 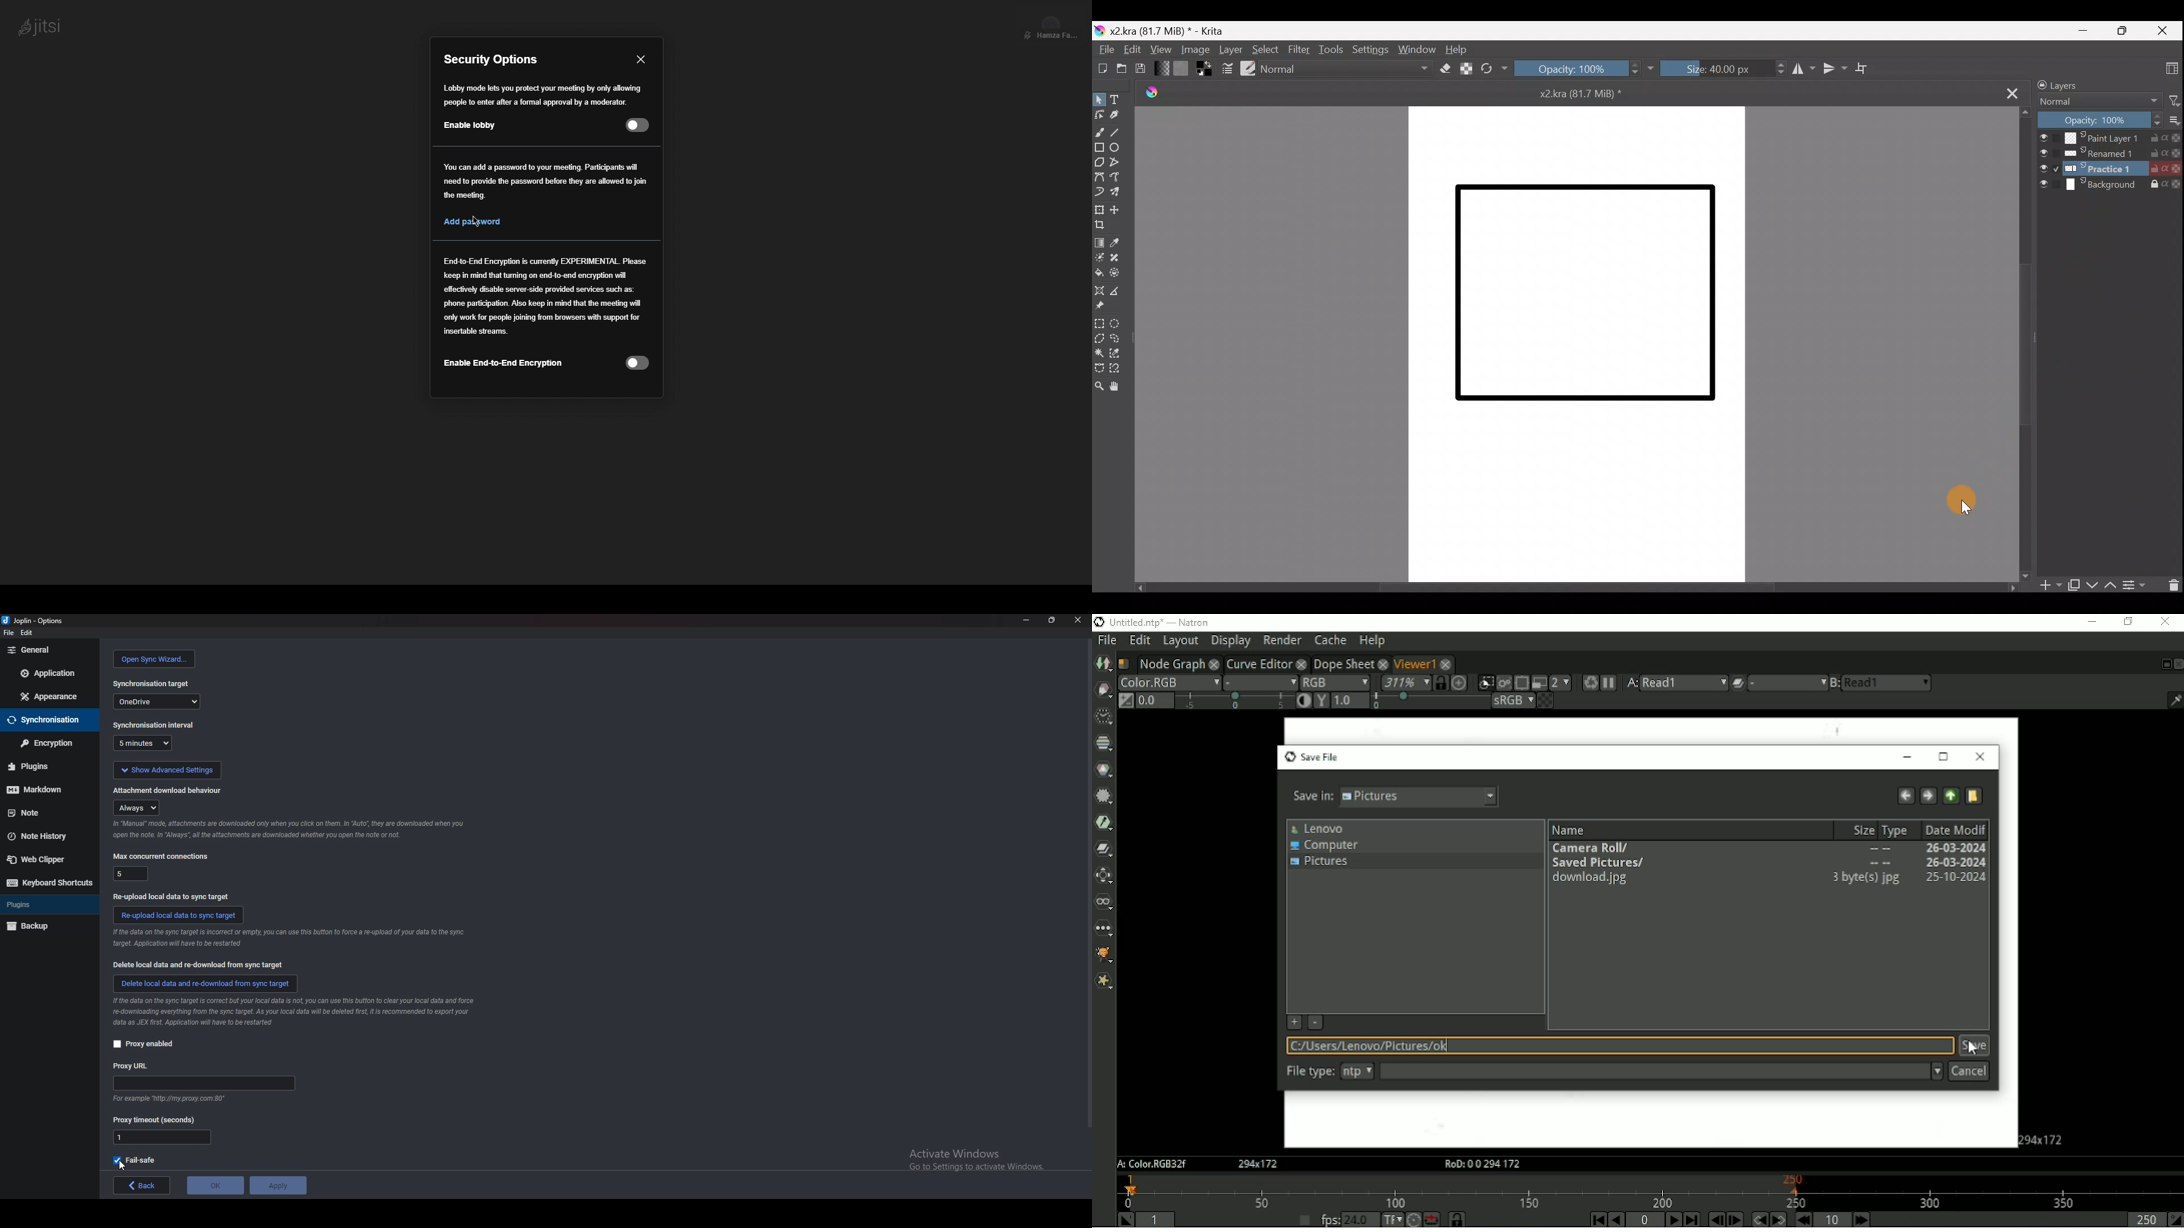 What do you see at coordinates (2163, 32) in the screenshot?
I see `Close` at bounding box center [2163, 32].